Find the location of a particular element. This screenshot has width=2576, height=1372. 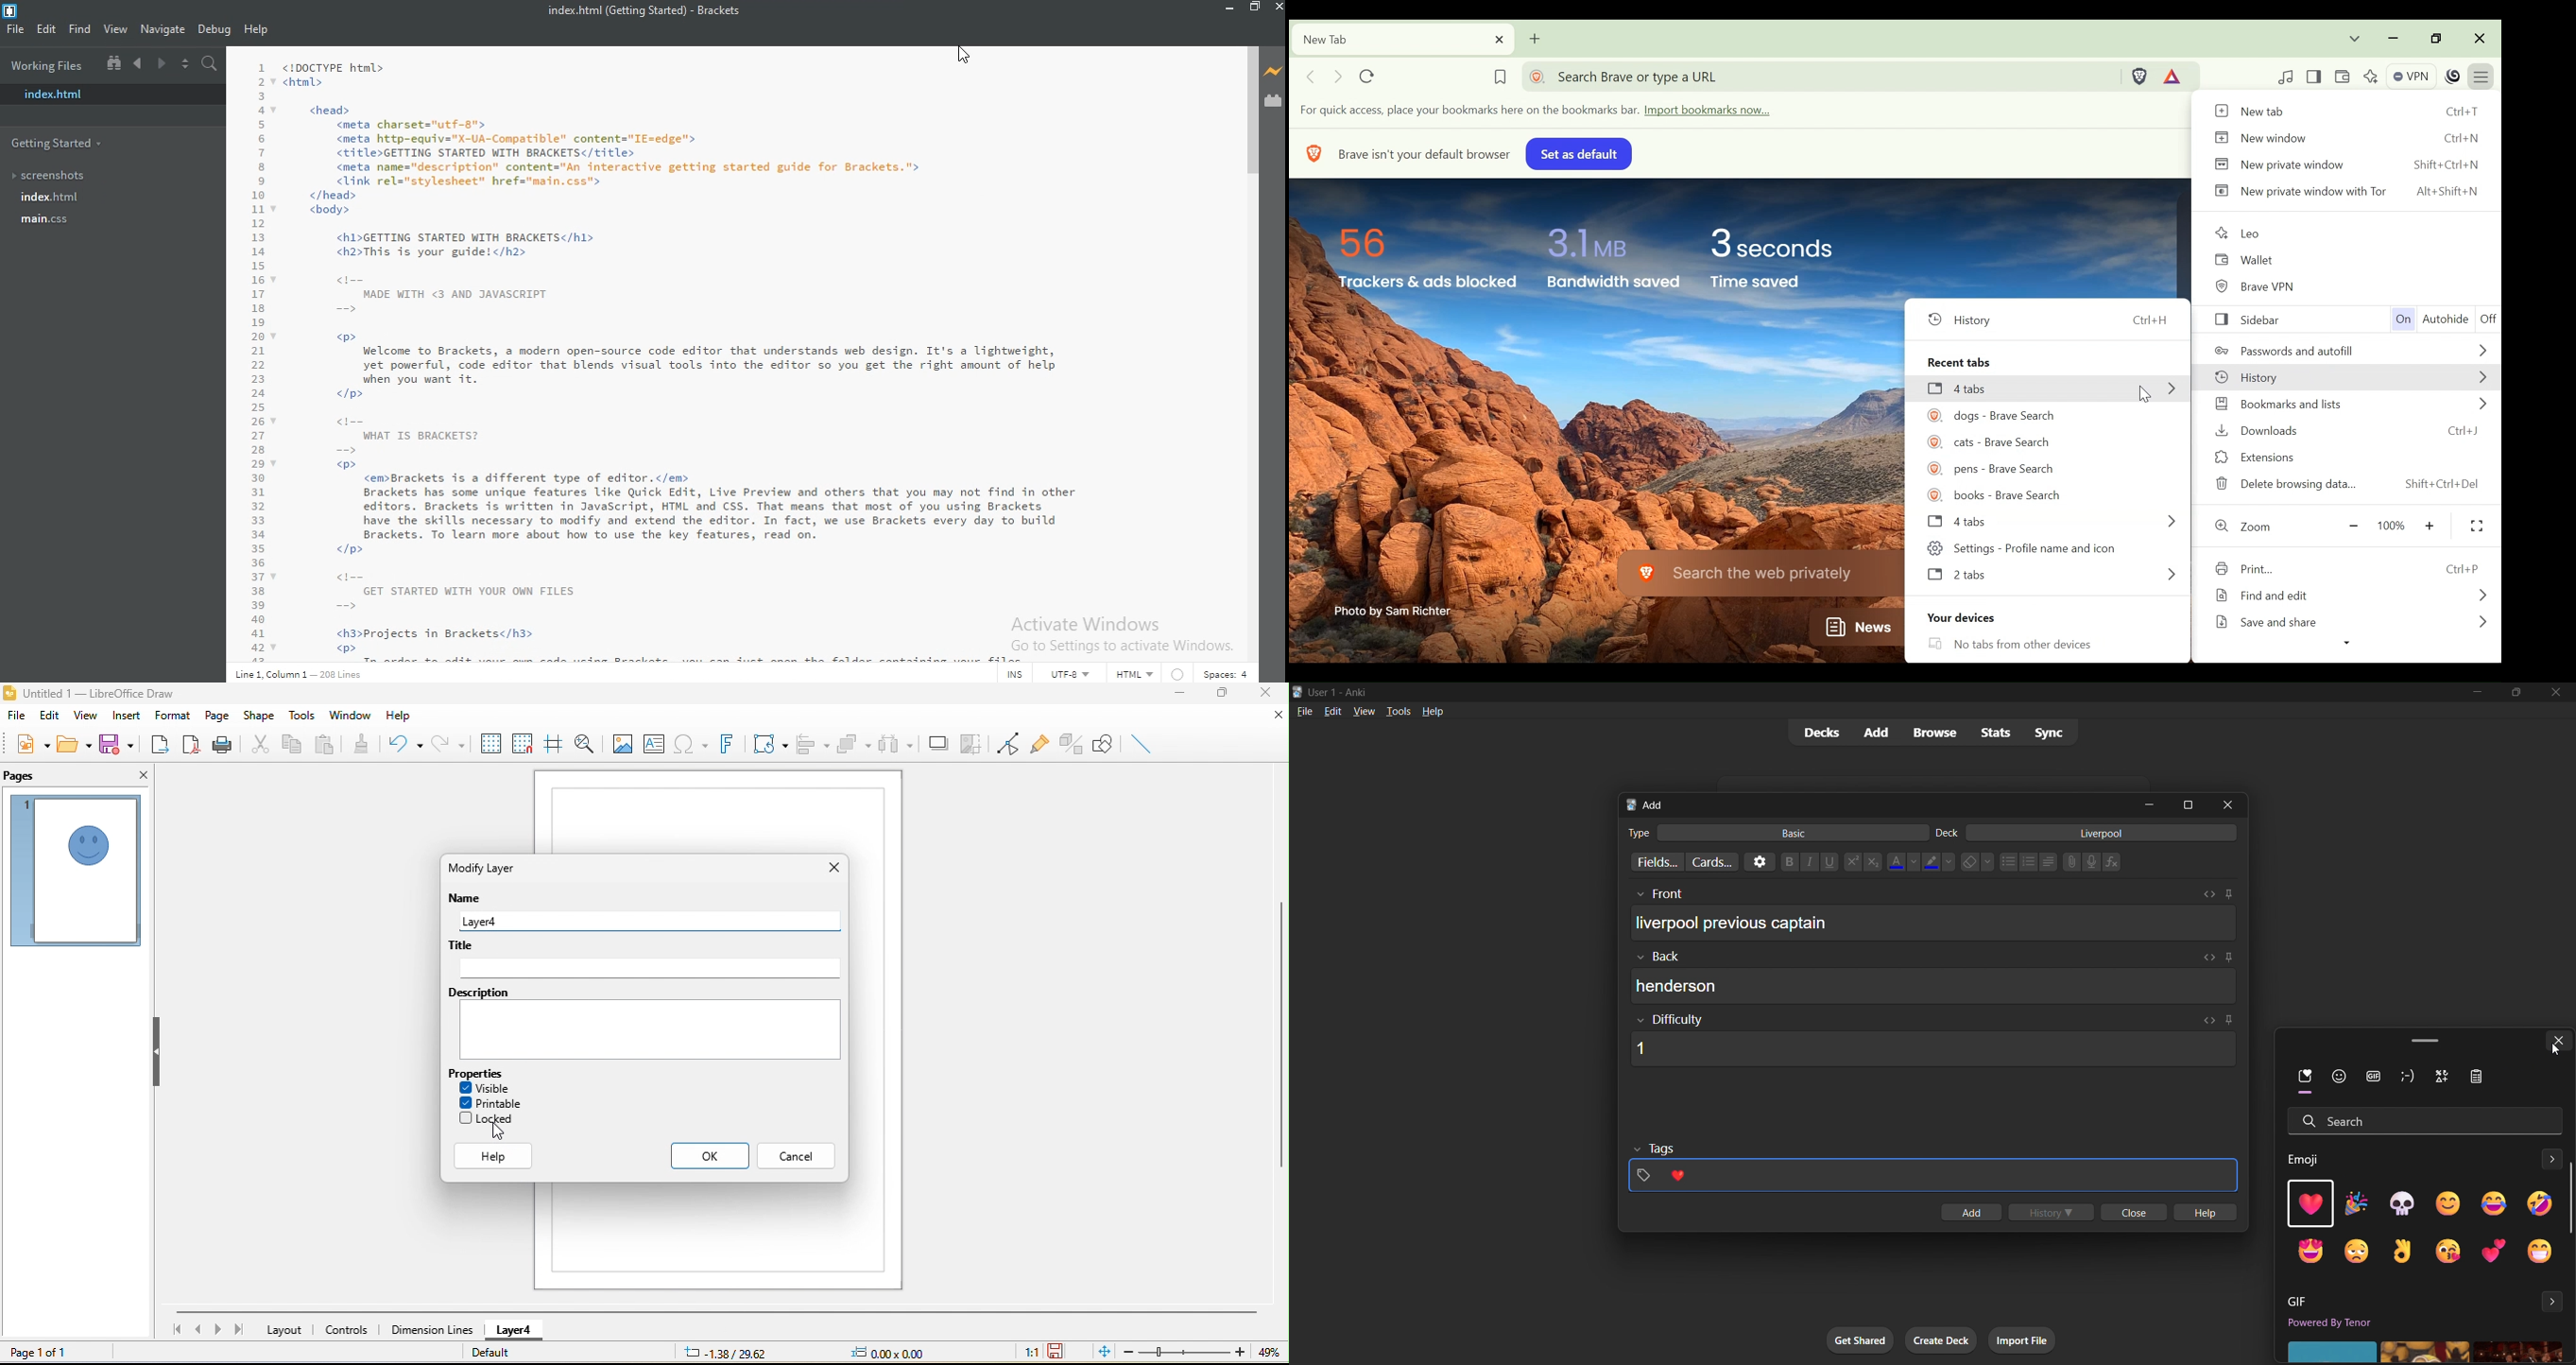

emoji is located at coordinates (2493, 1251).